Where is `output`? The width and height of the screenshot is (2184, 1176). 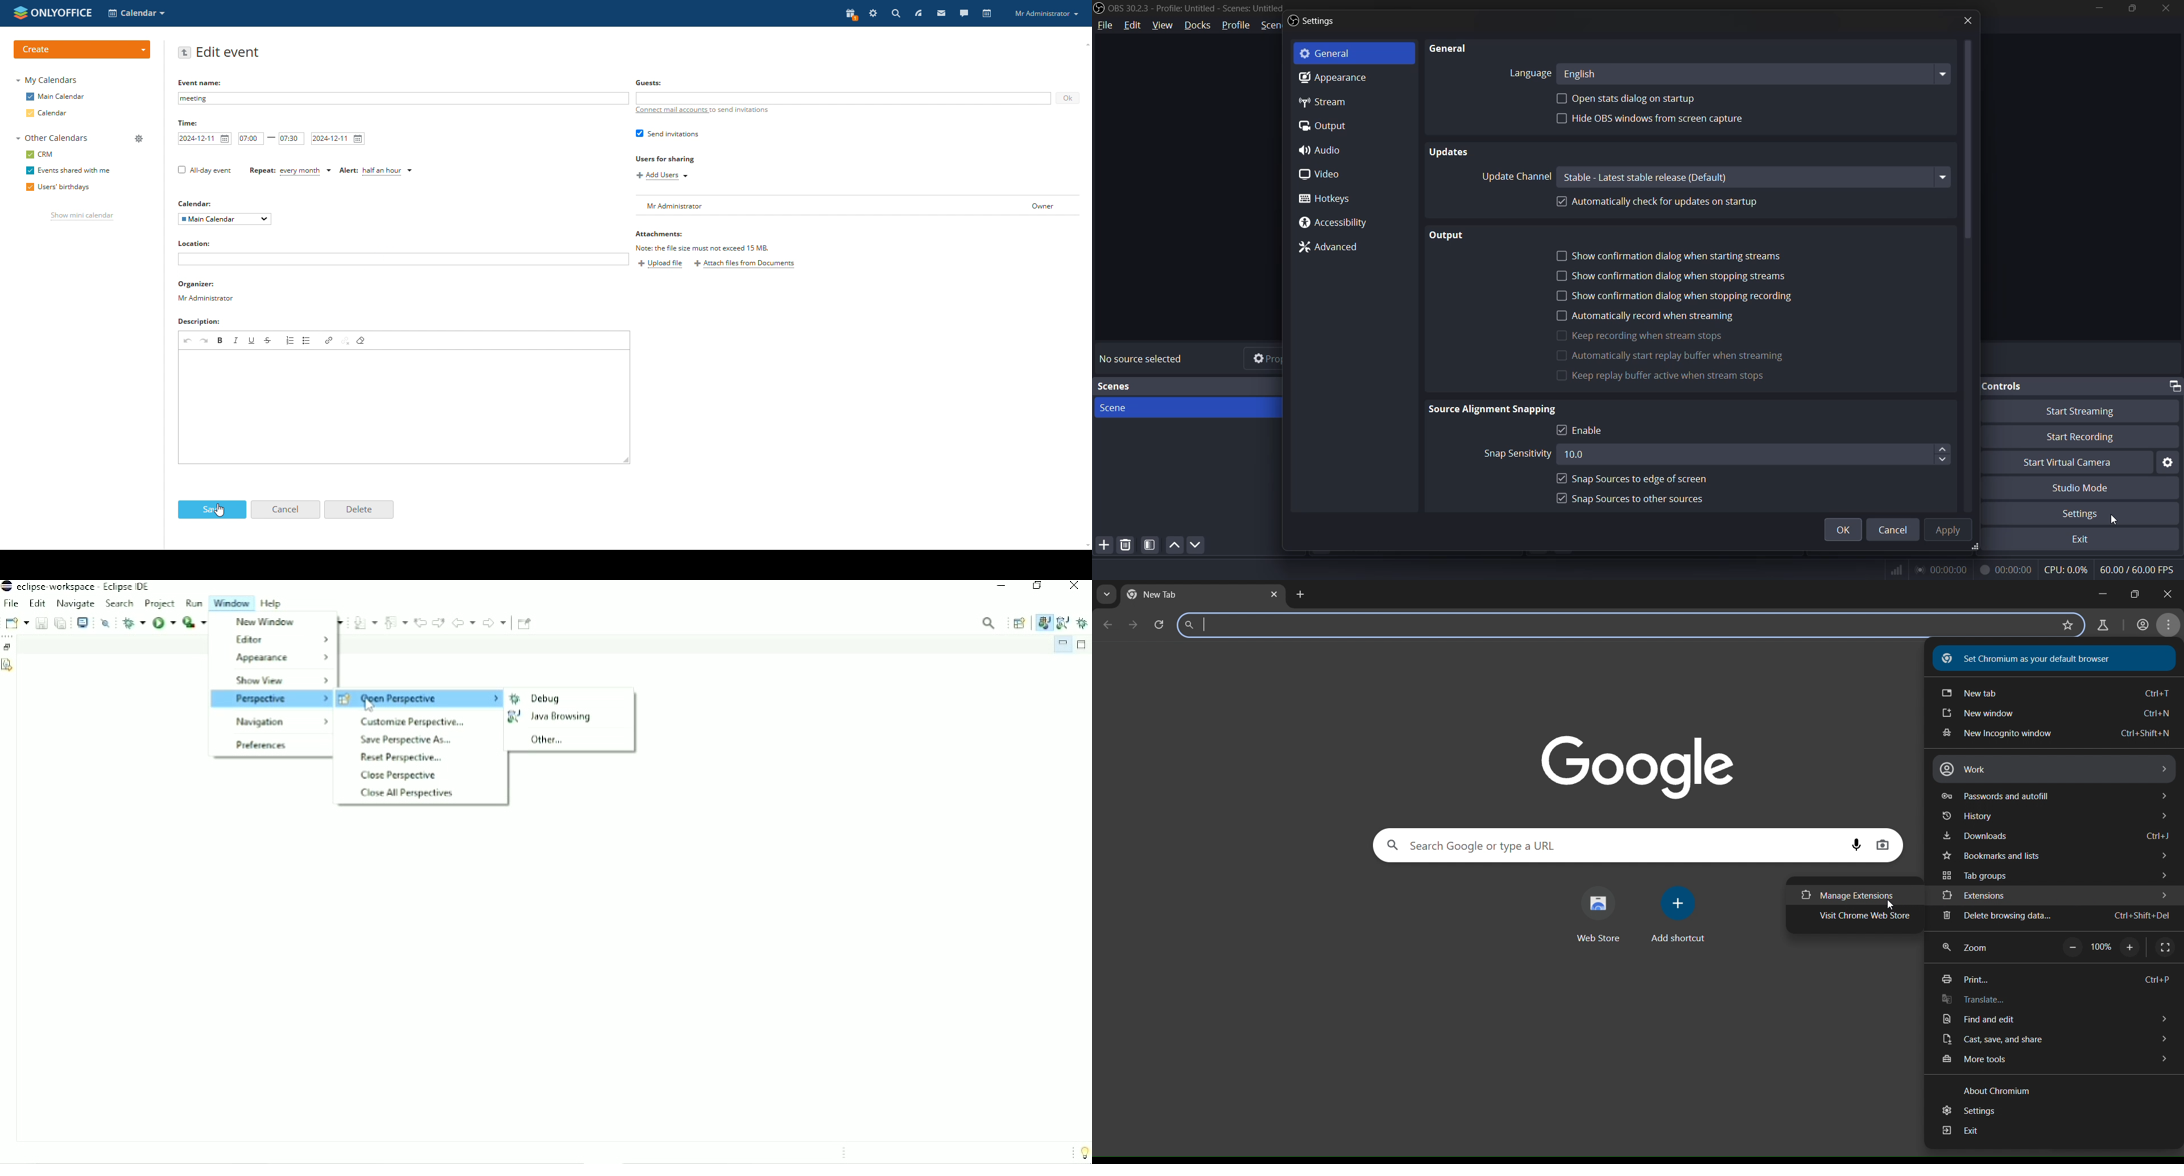
output is located at coordinates (1322, 125).